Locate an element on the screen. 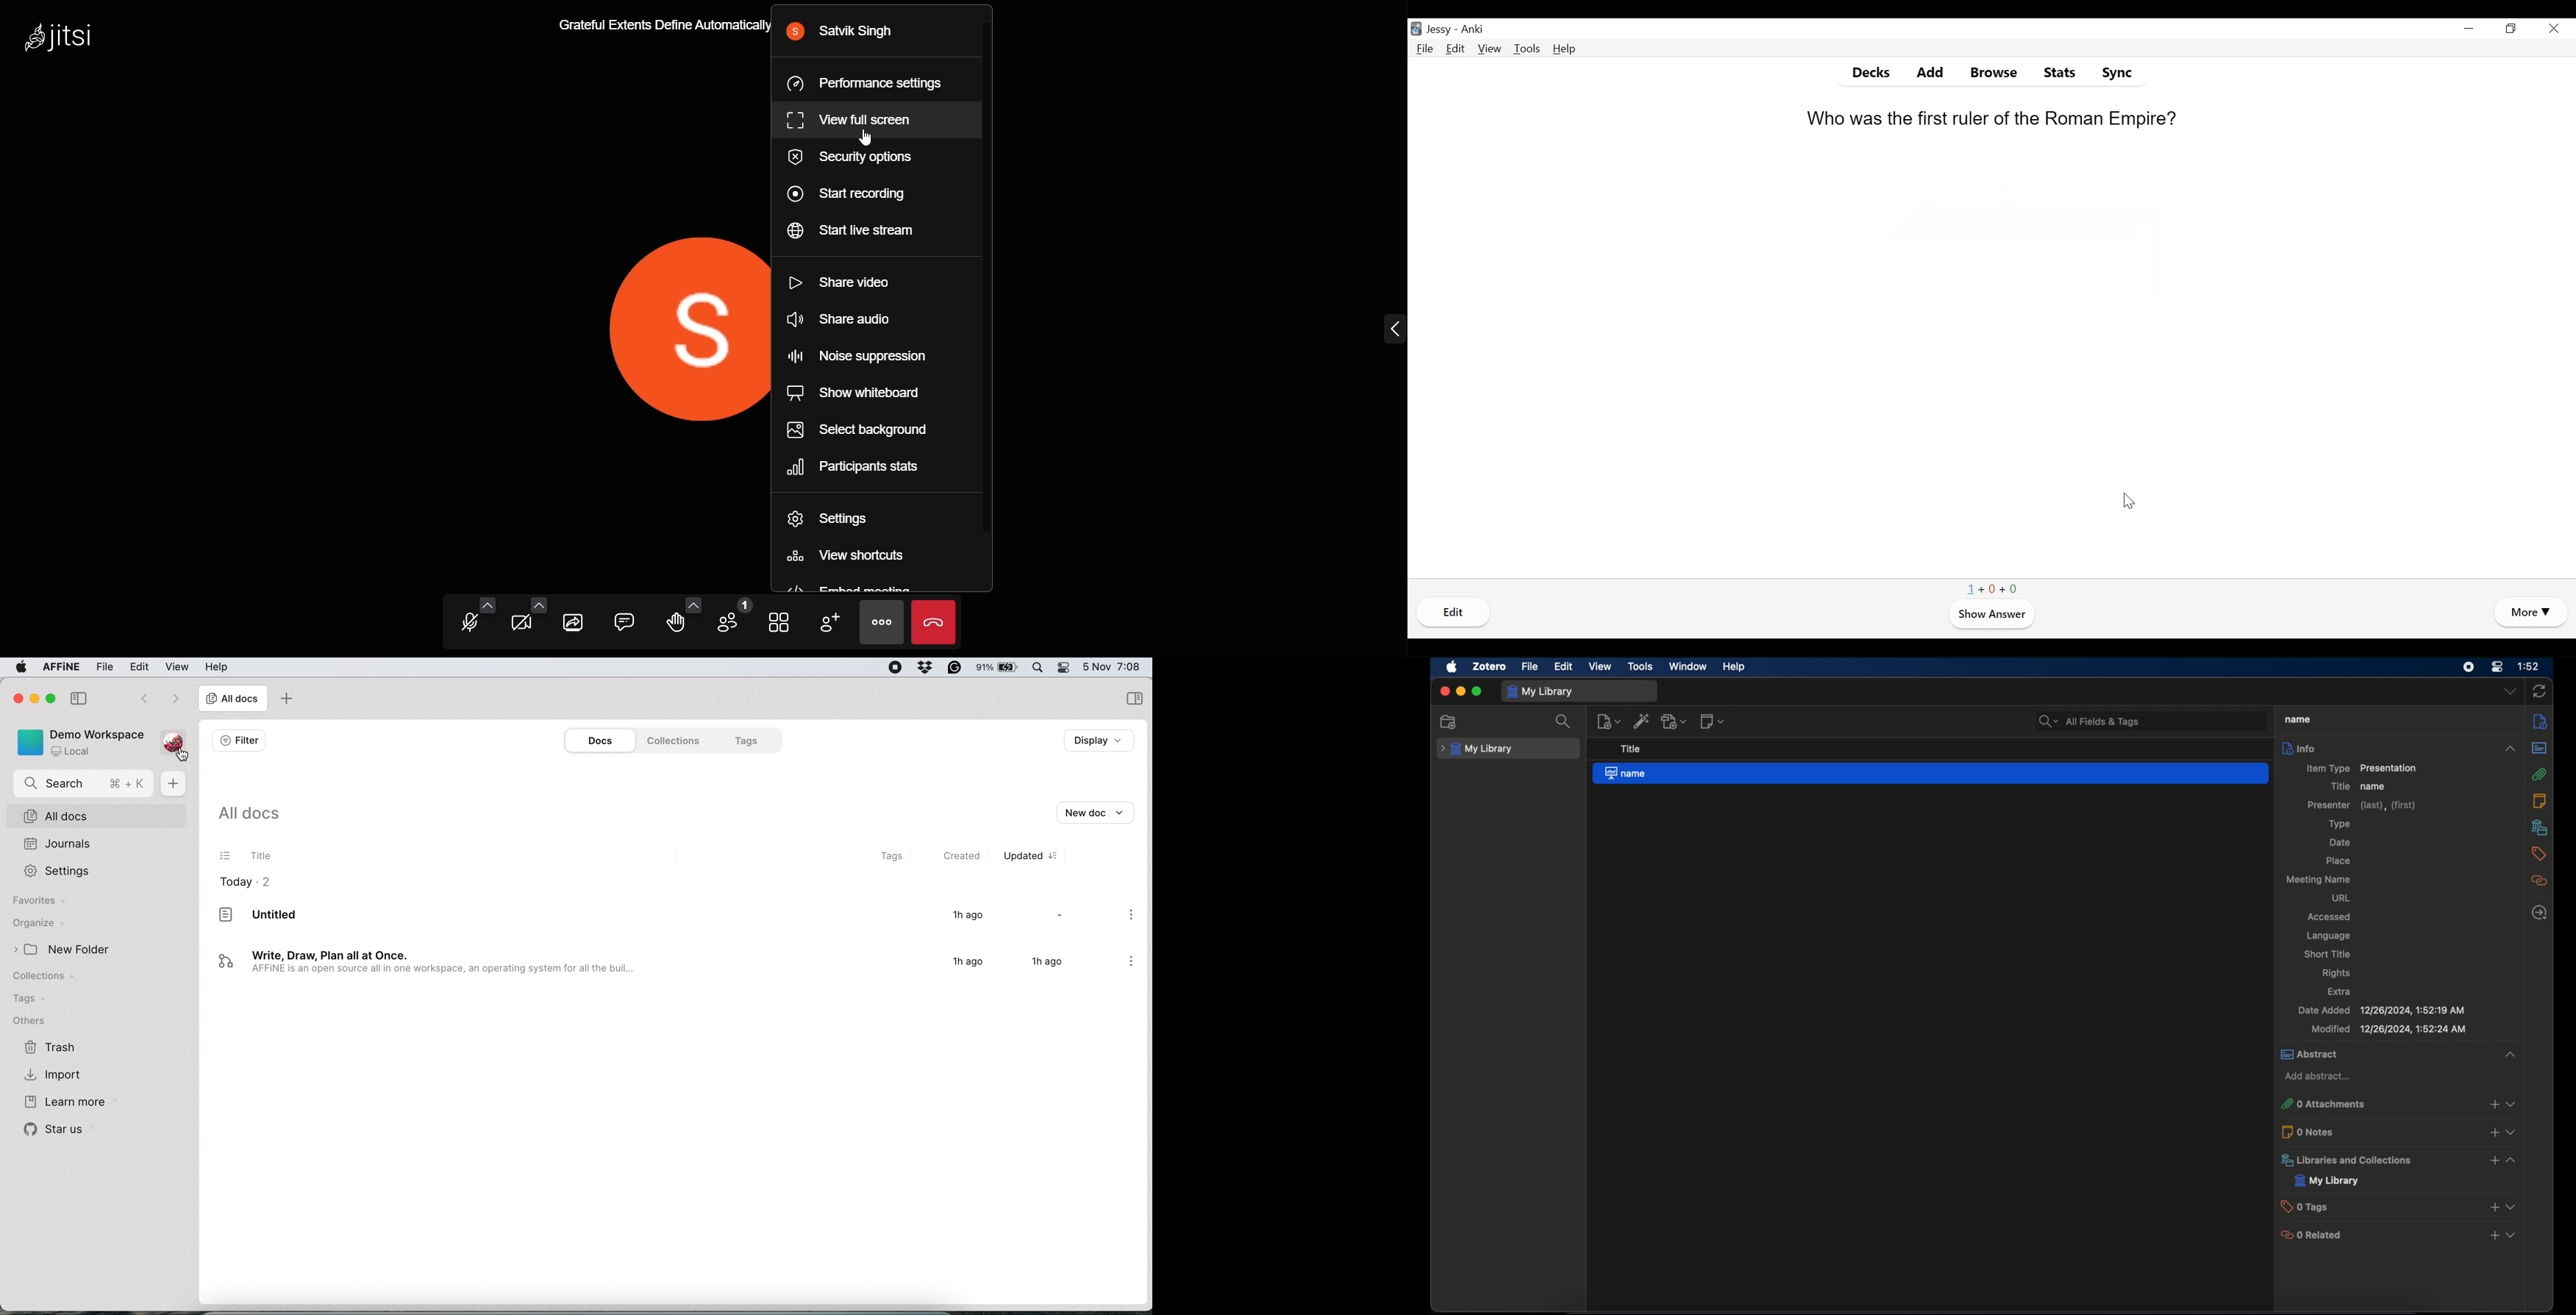 Image resolution: width=2576 pixels, height=1316 pixels. Who was the first ruler of the Roman Empire? is located at coordinates (1990, 119).